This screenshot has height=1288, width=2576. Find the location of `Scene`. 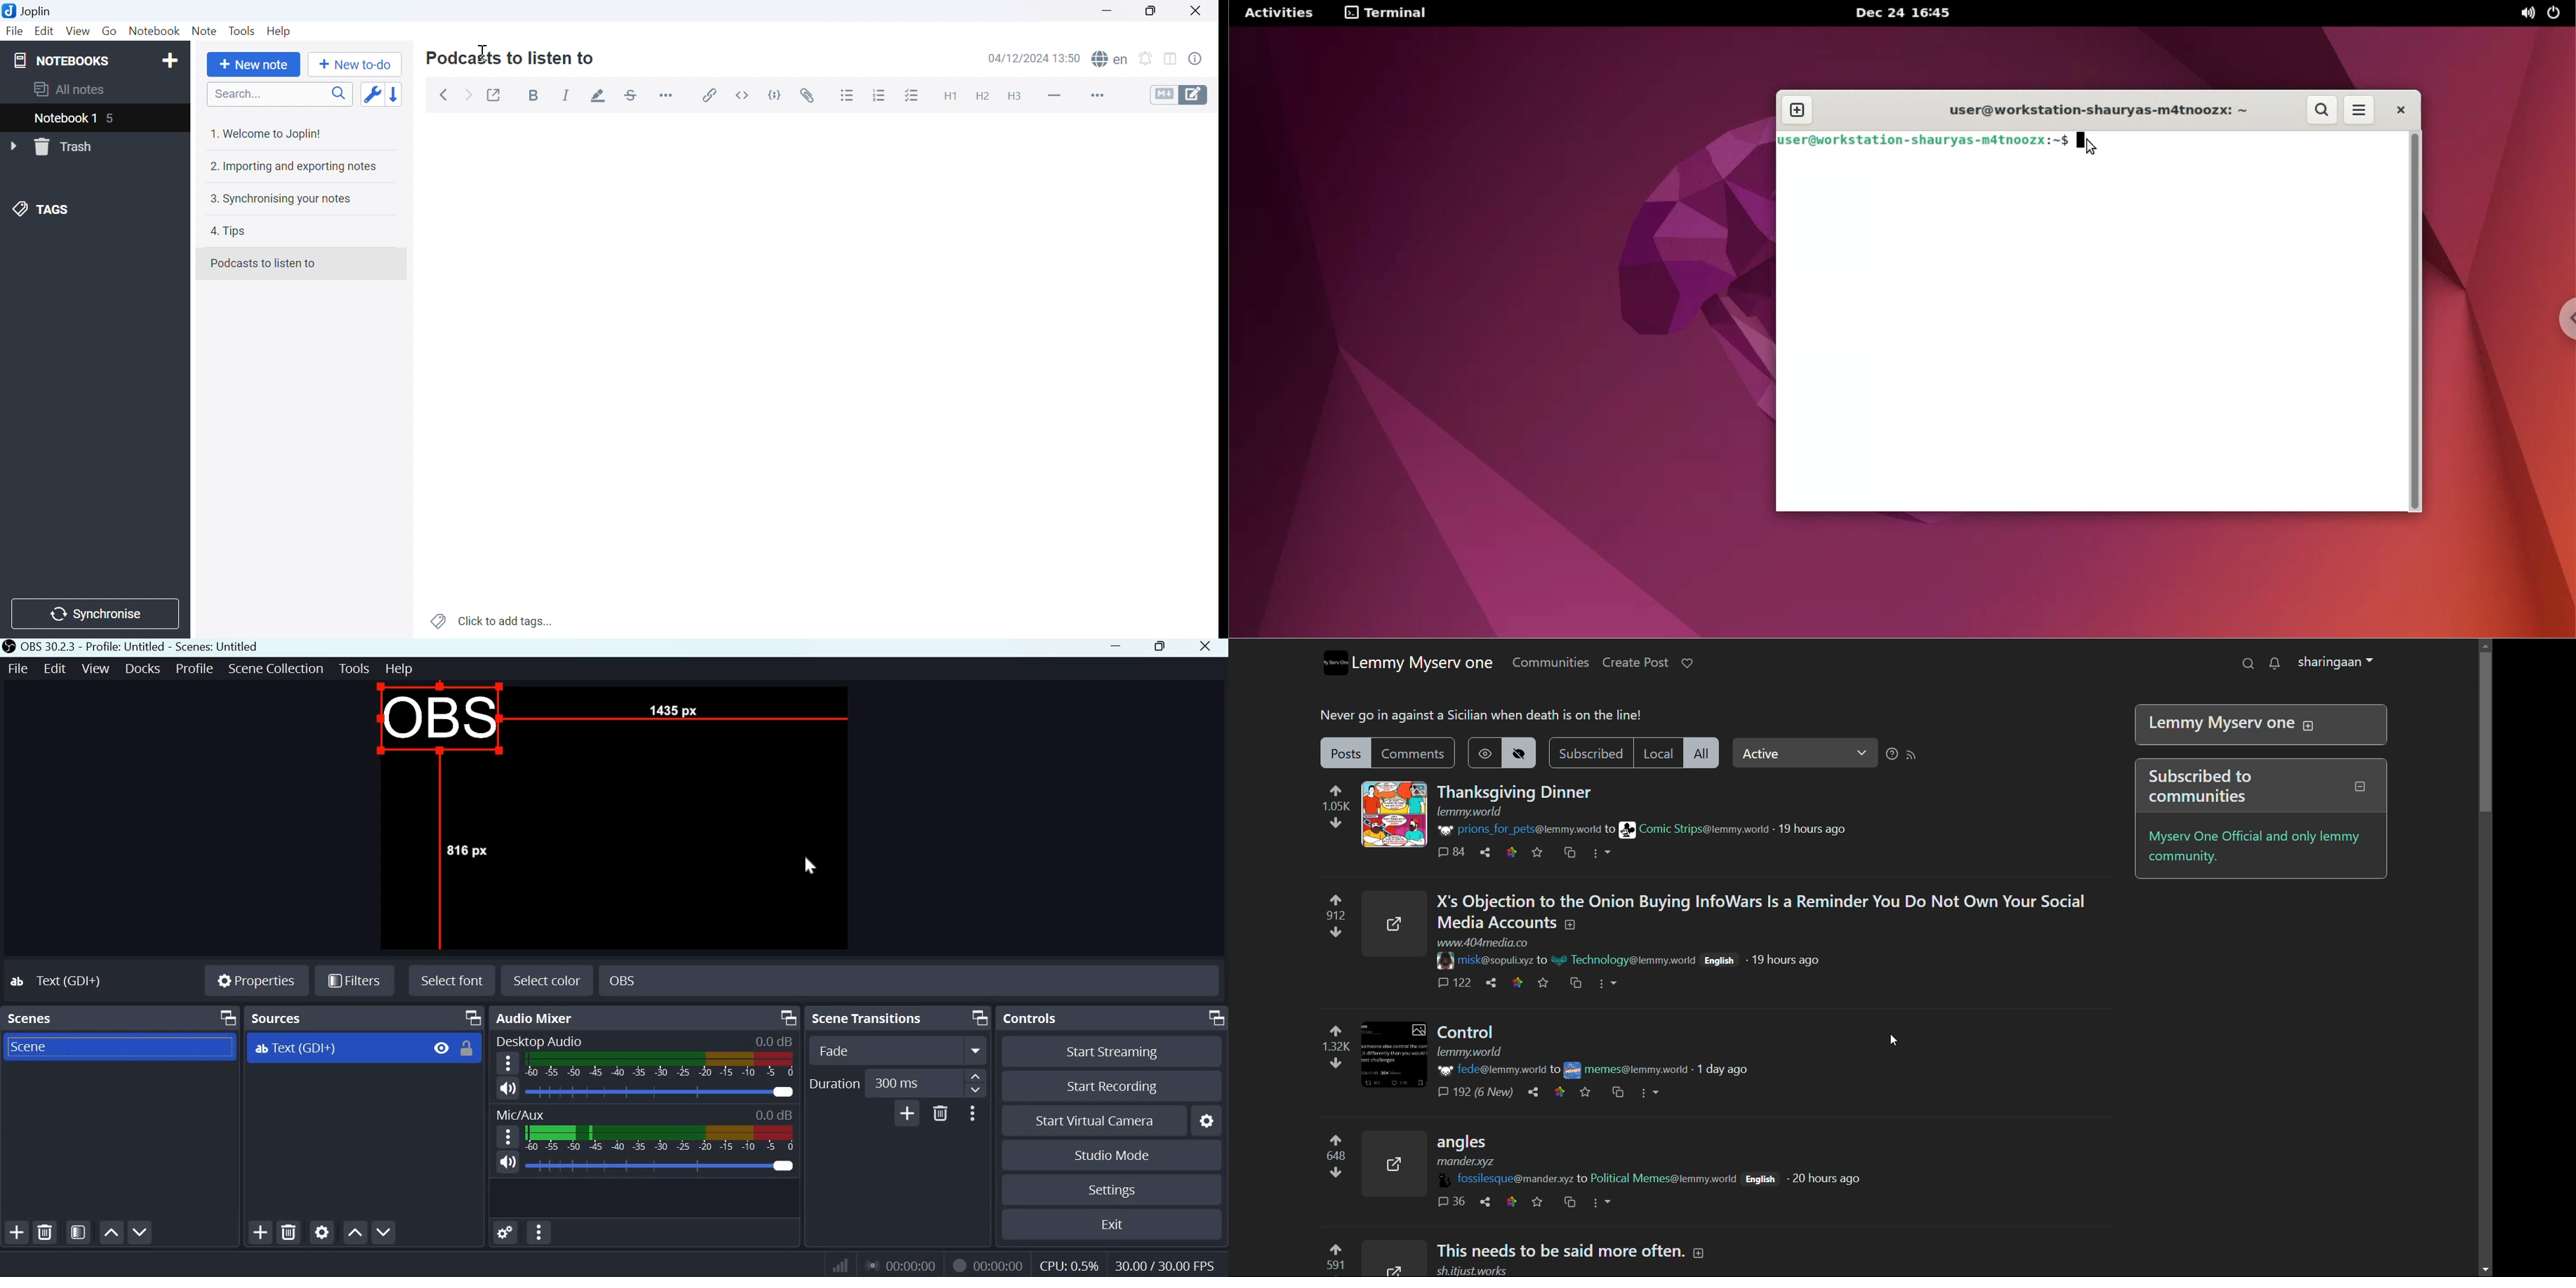

Scene is located at coordinates (42, 1046).